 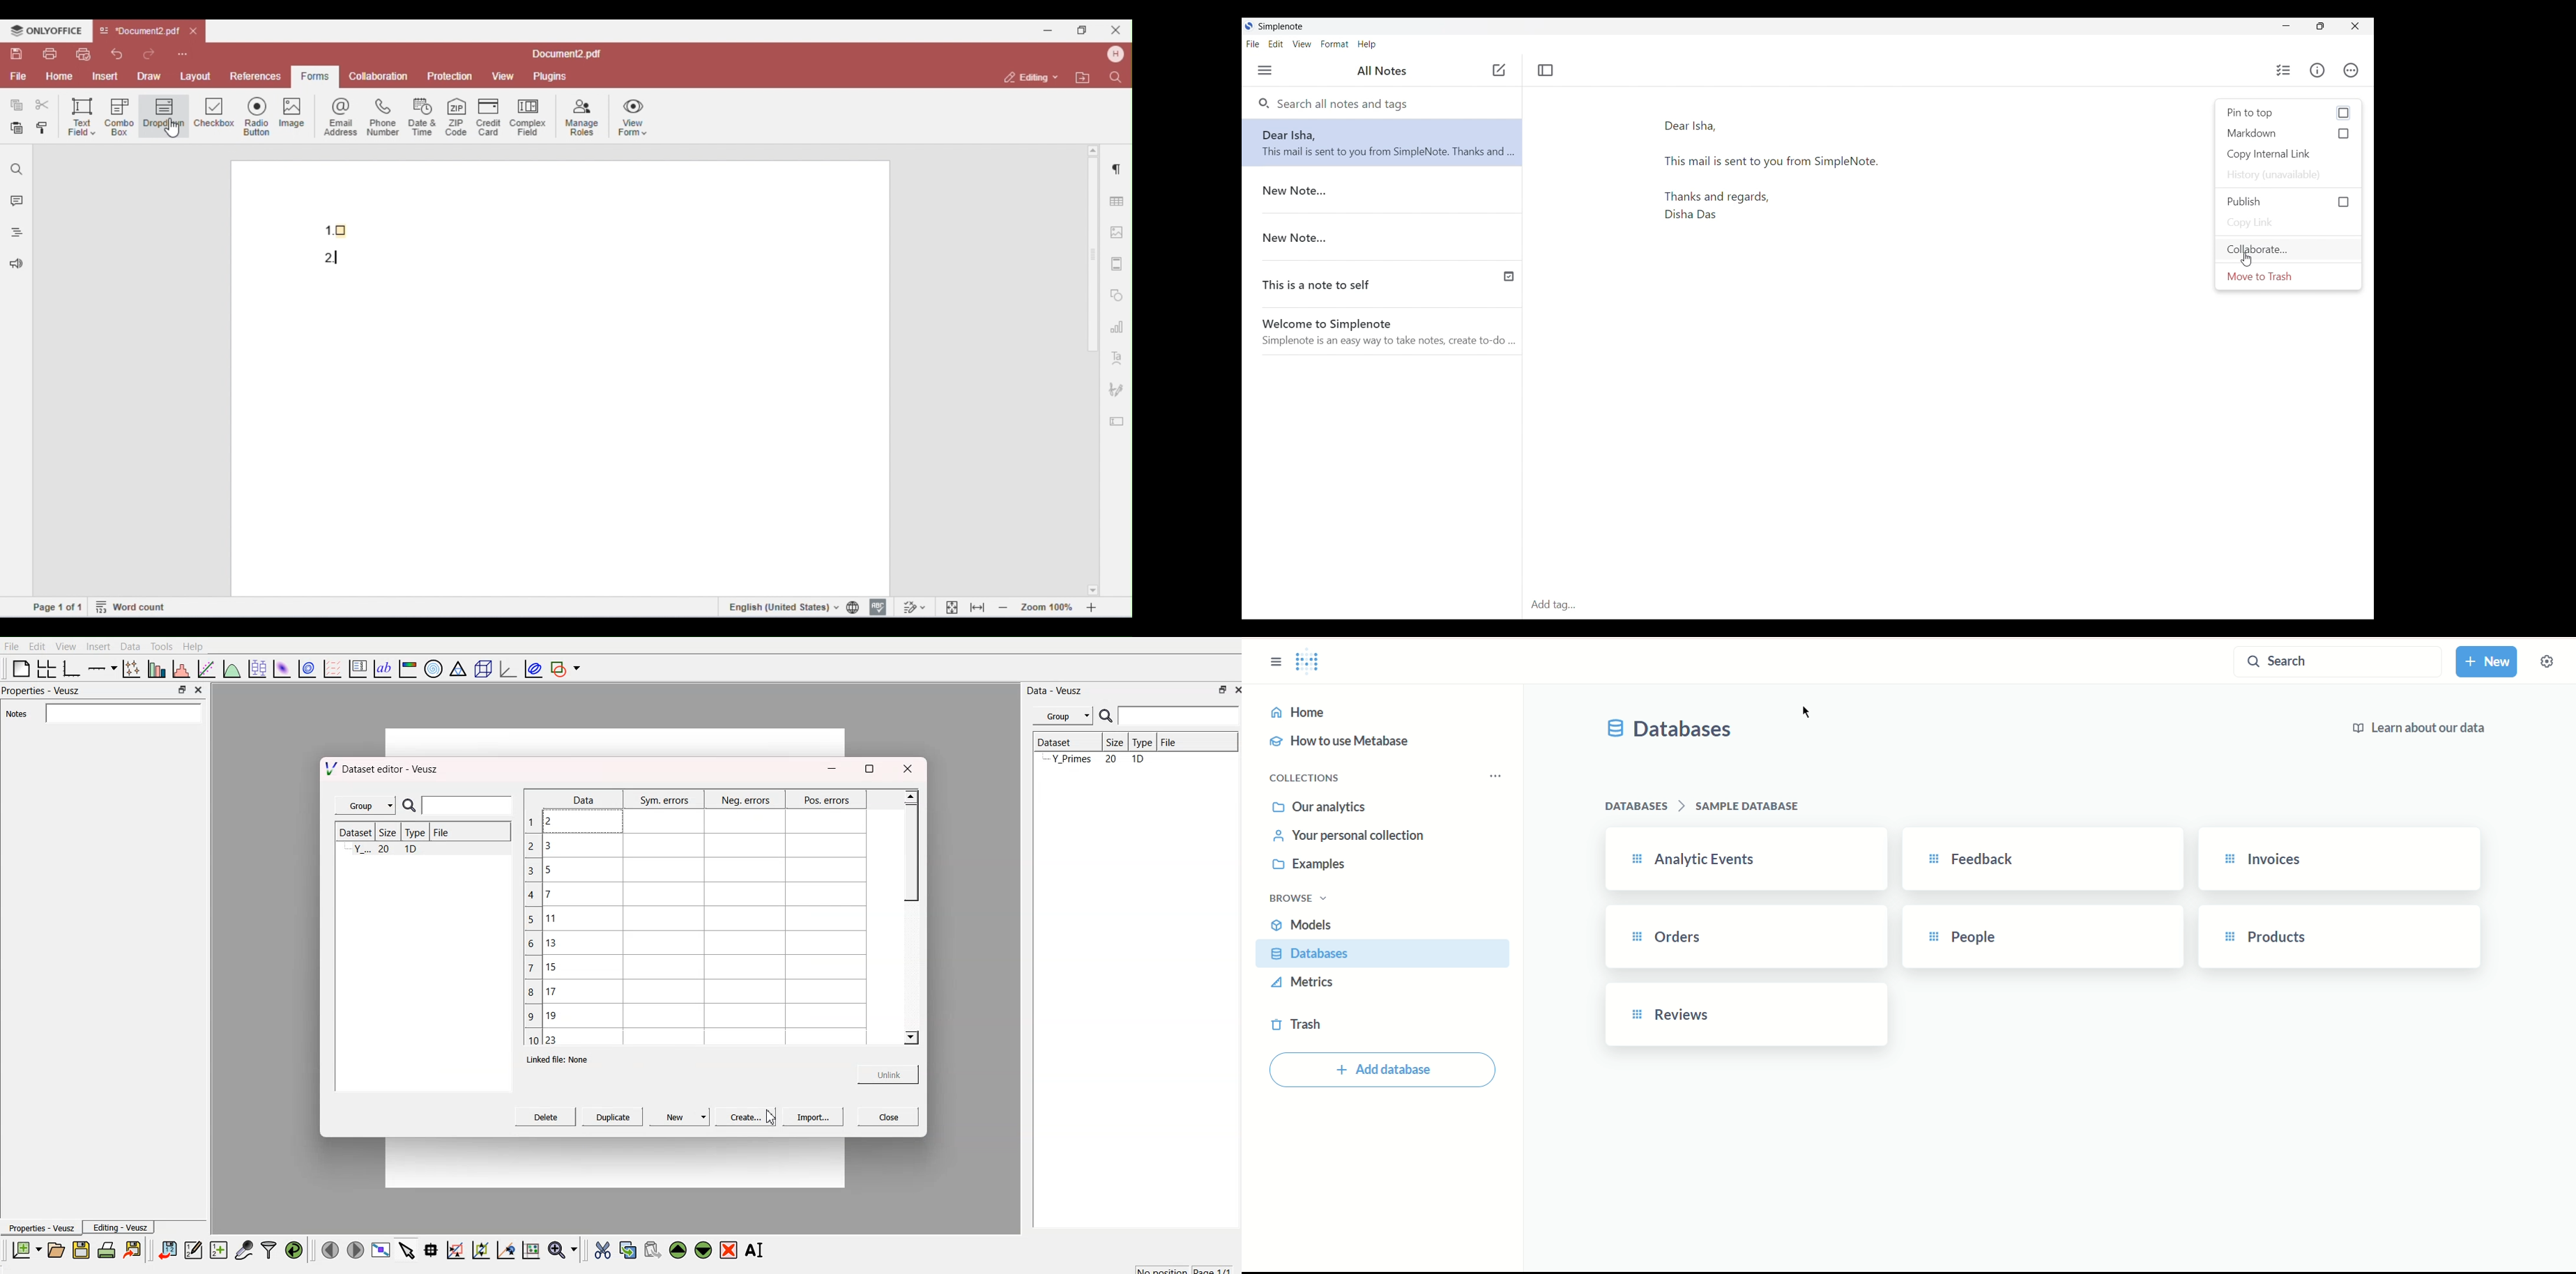 I want to click on Data, so click(x=581, y=799).